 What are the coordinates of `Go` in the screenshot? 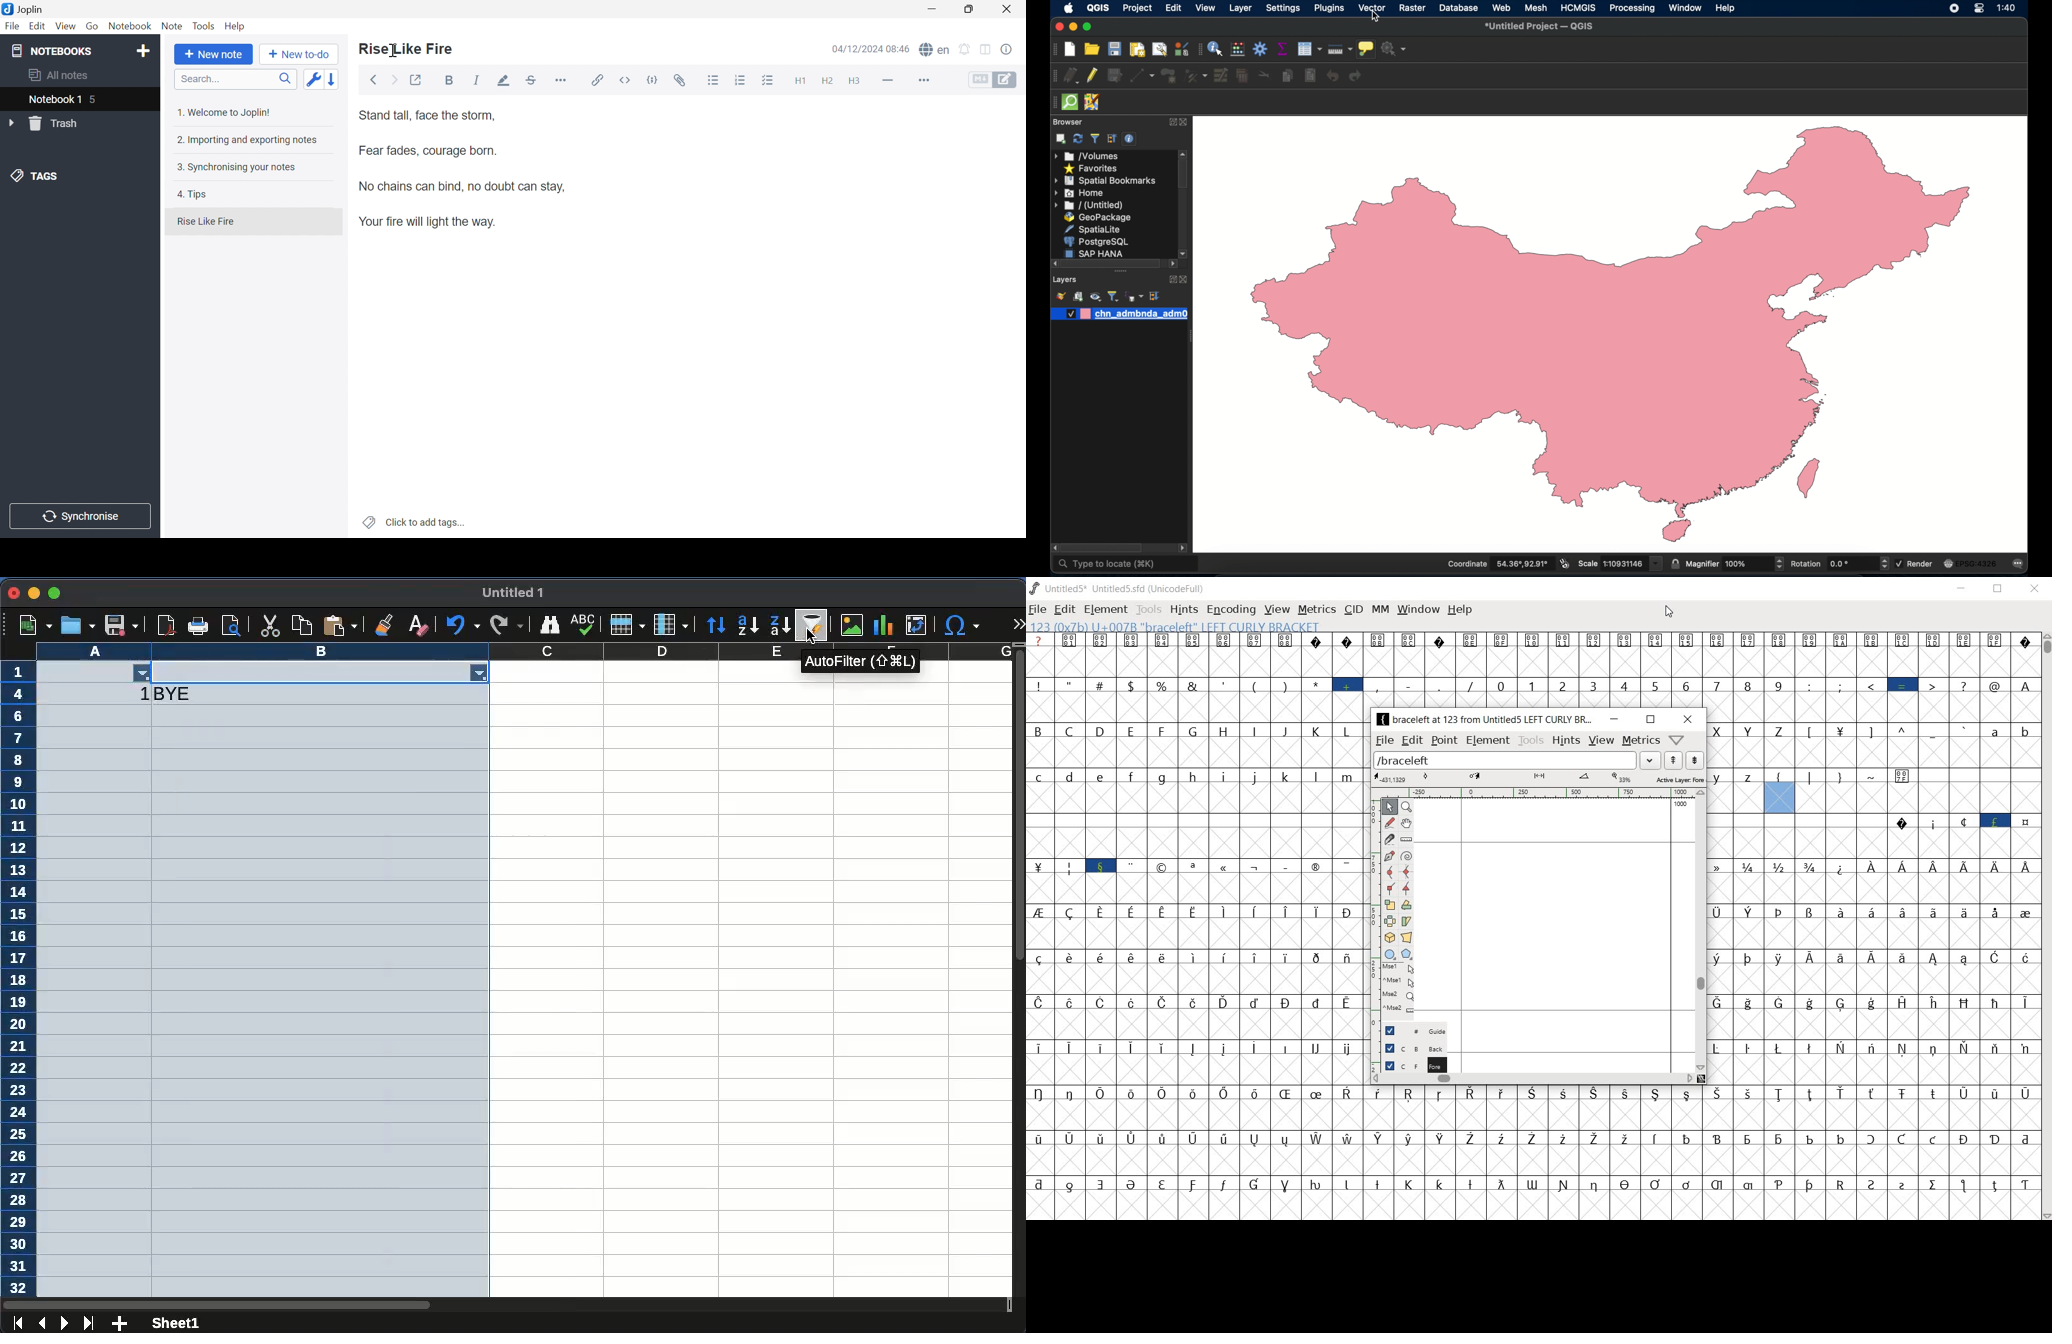 It's located at (94, 26).